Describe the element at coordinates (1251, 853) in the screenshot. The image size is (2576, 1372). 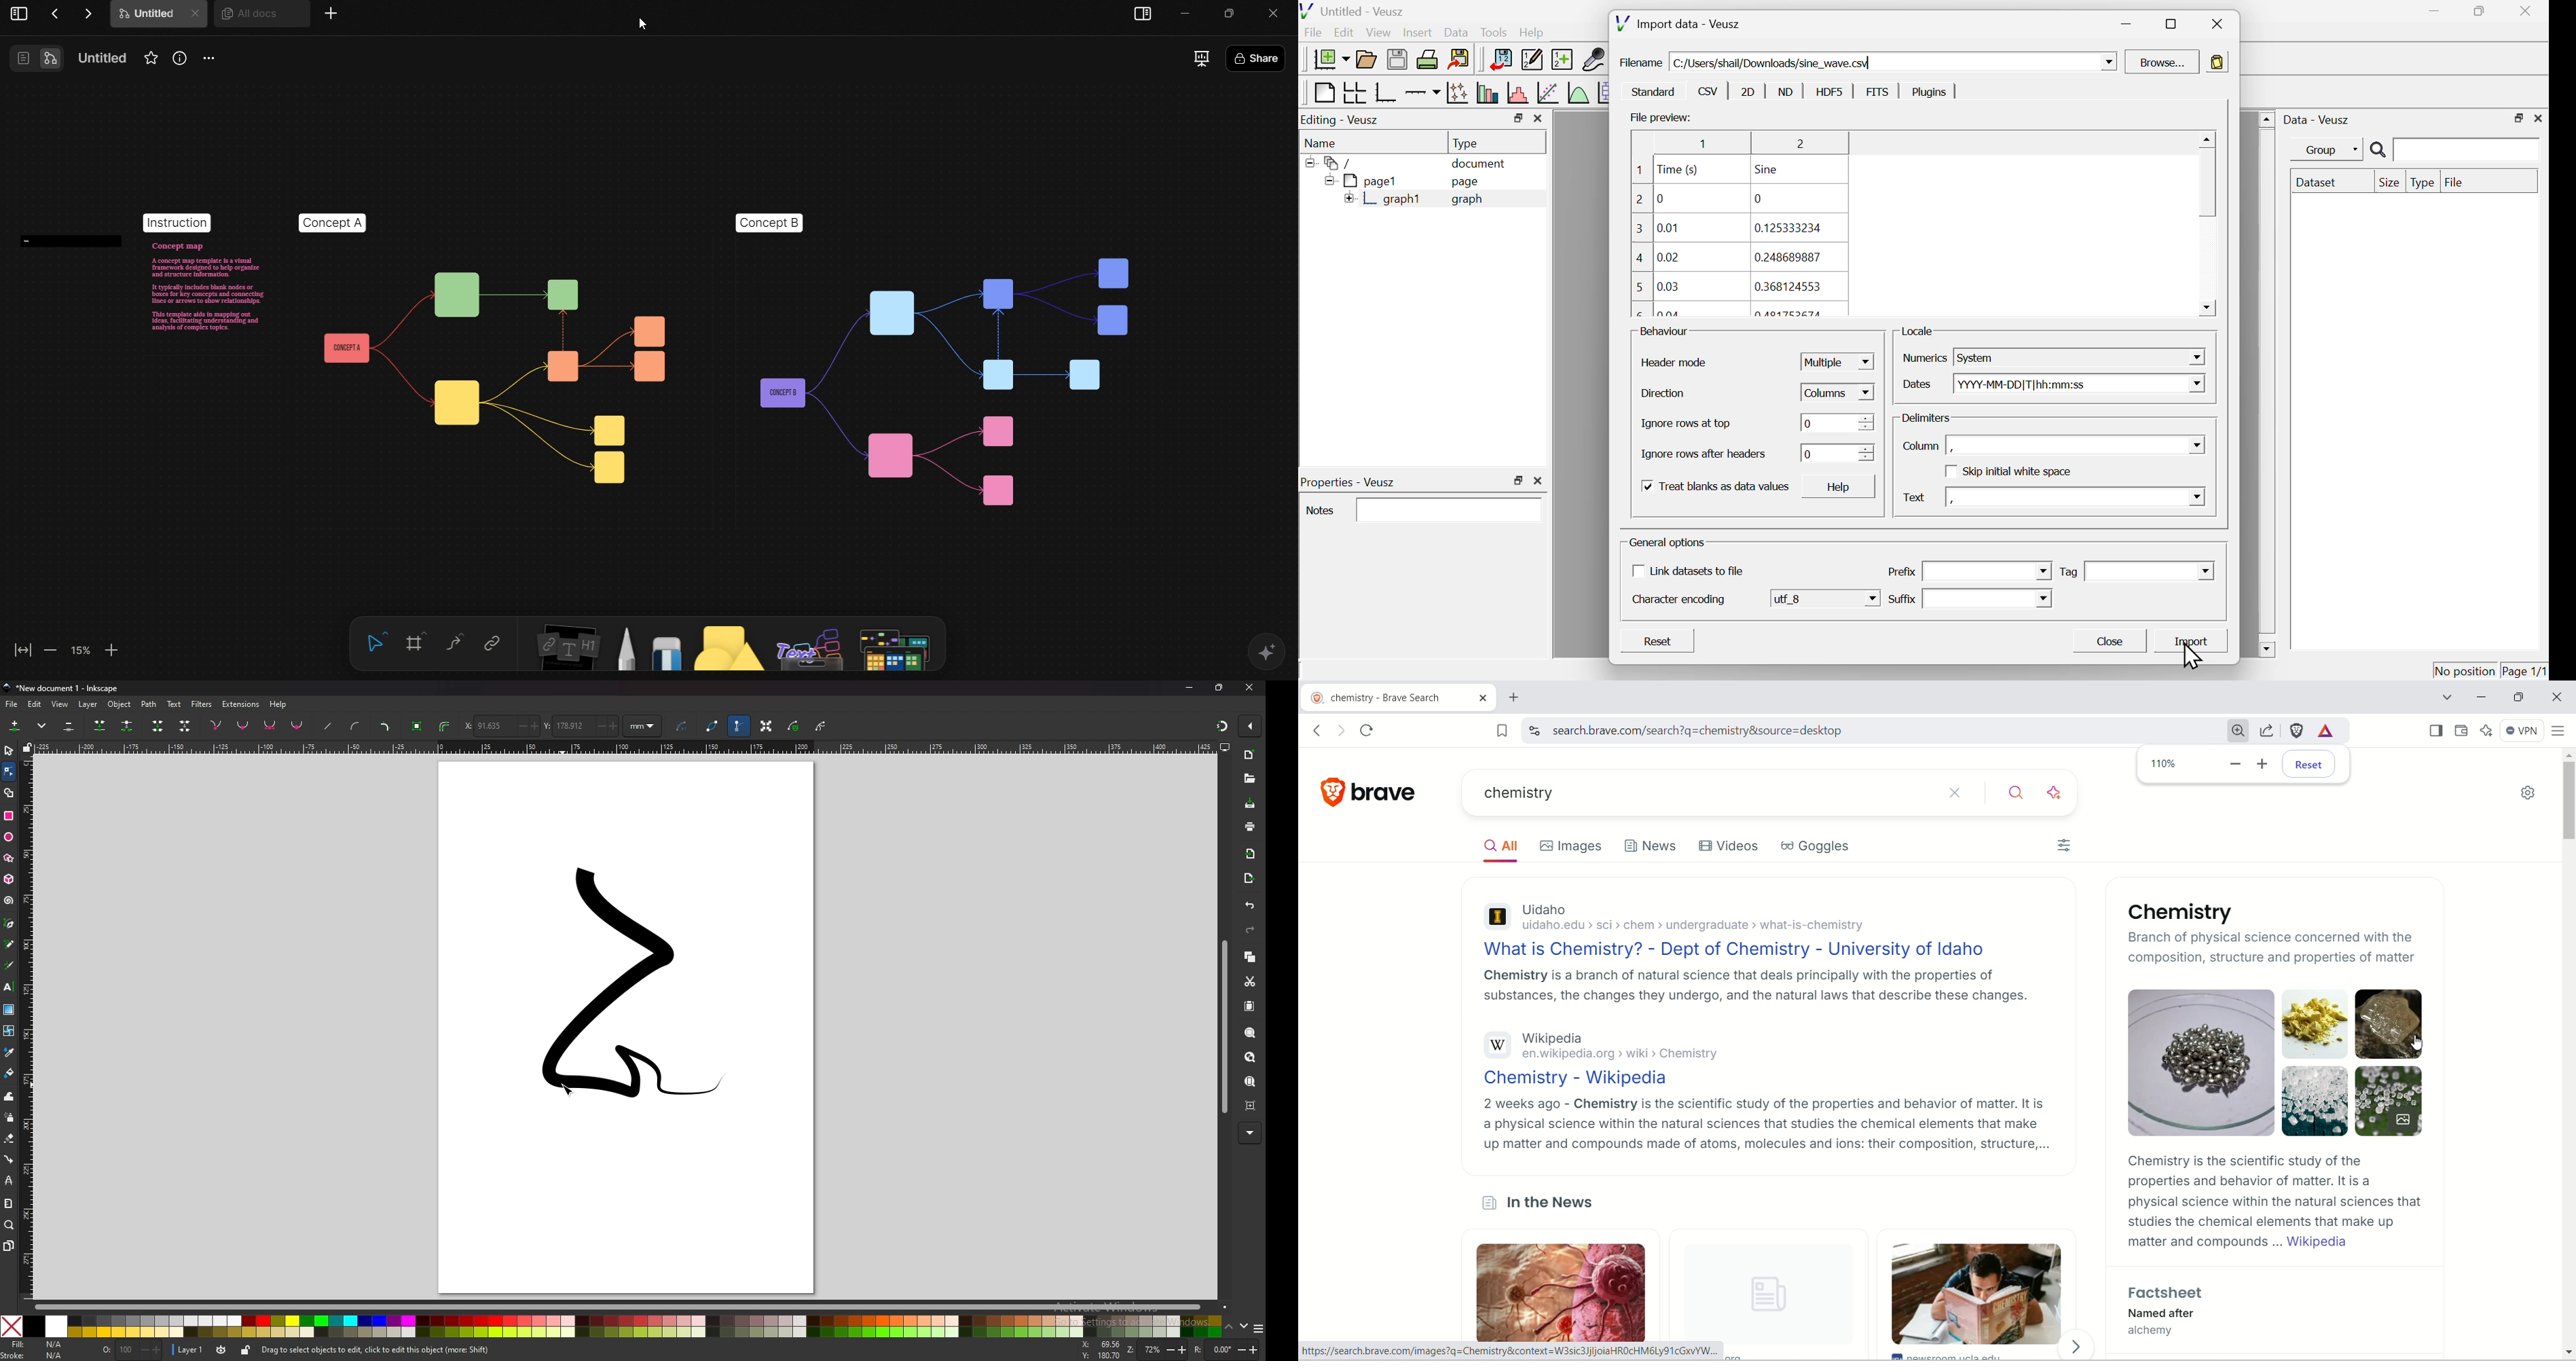
I see `import` at that location.